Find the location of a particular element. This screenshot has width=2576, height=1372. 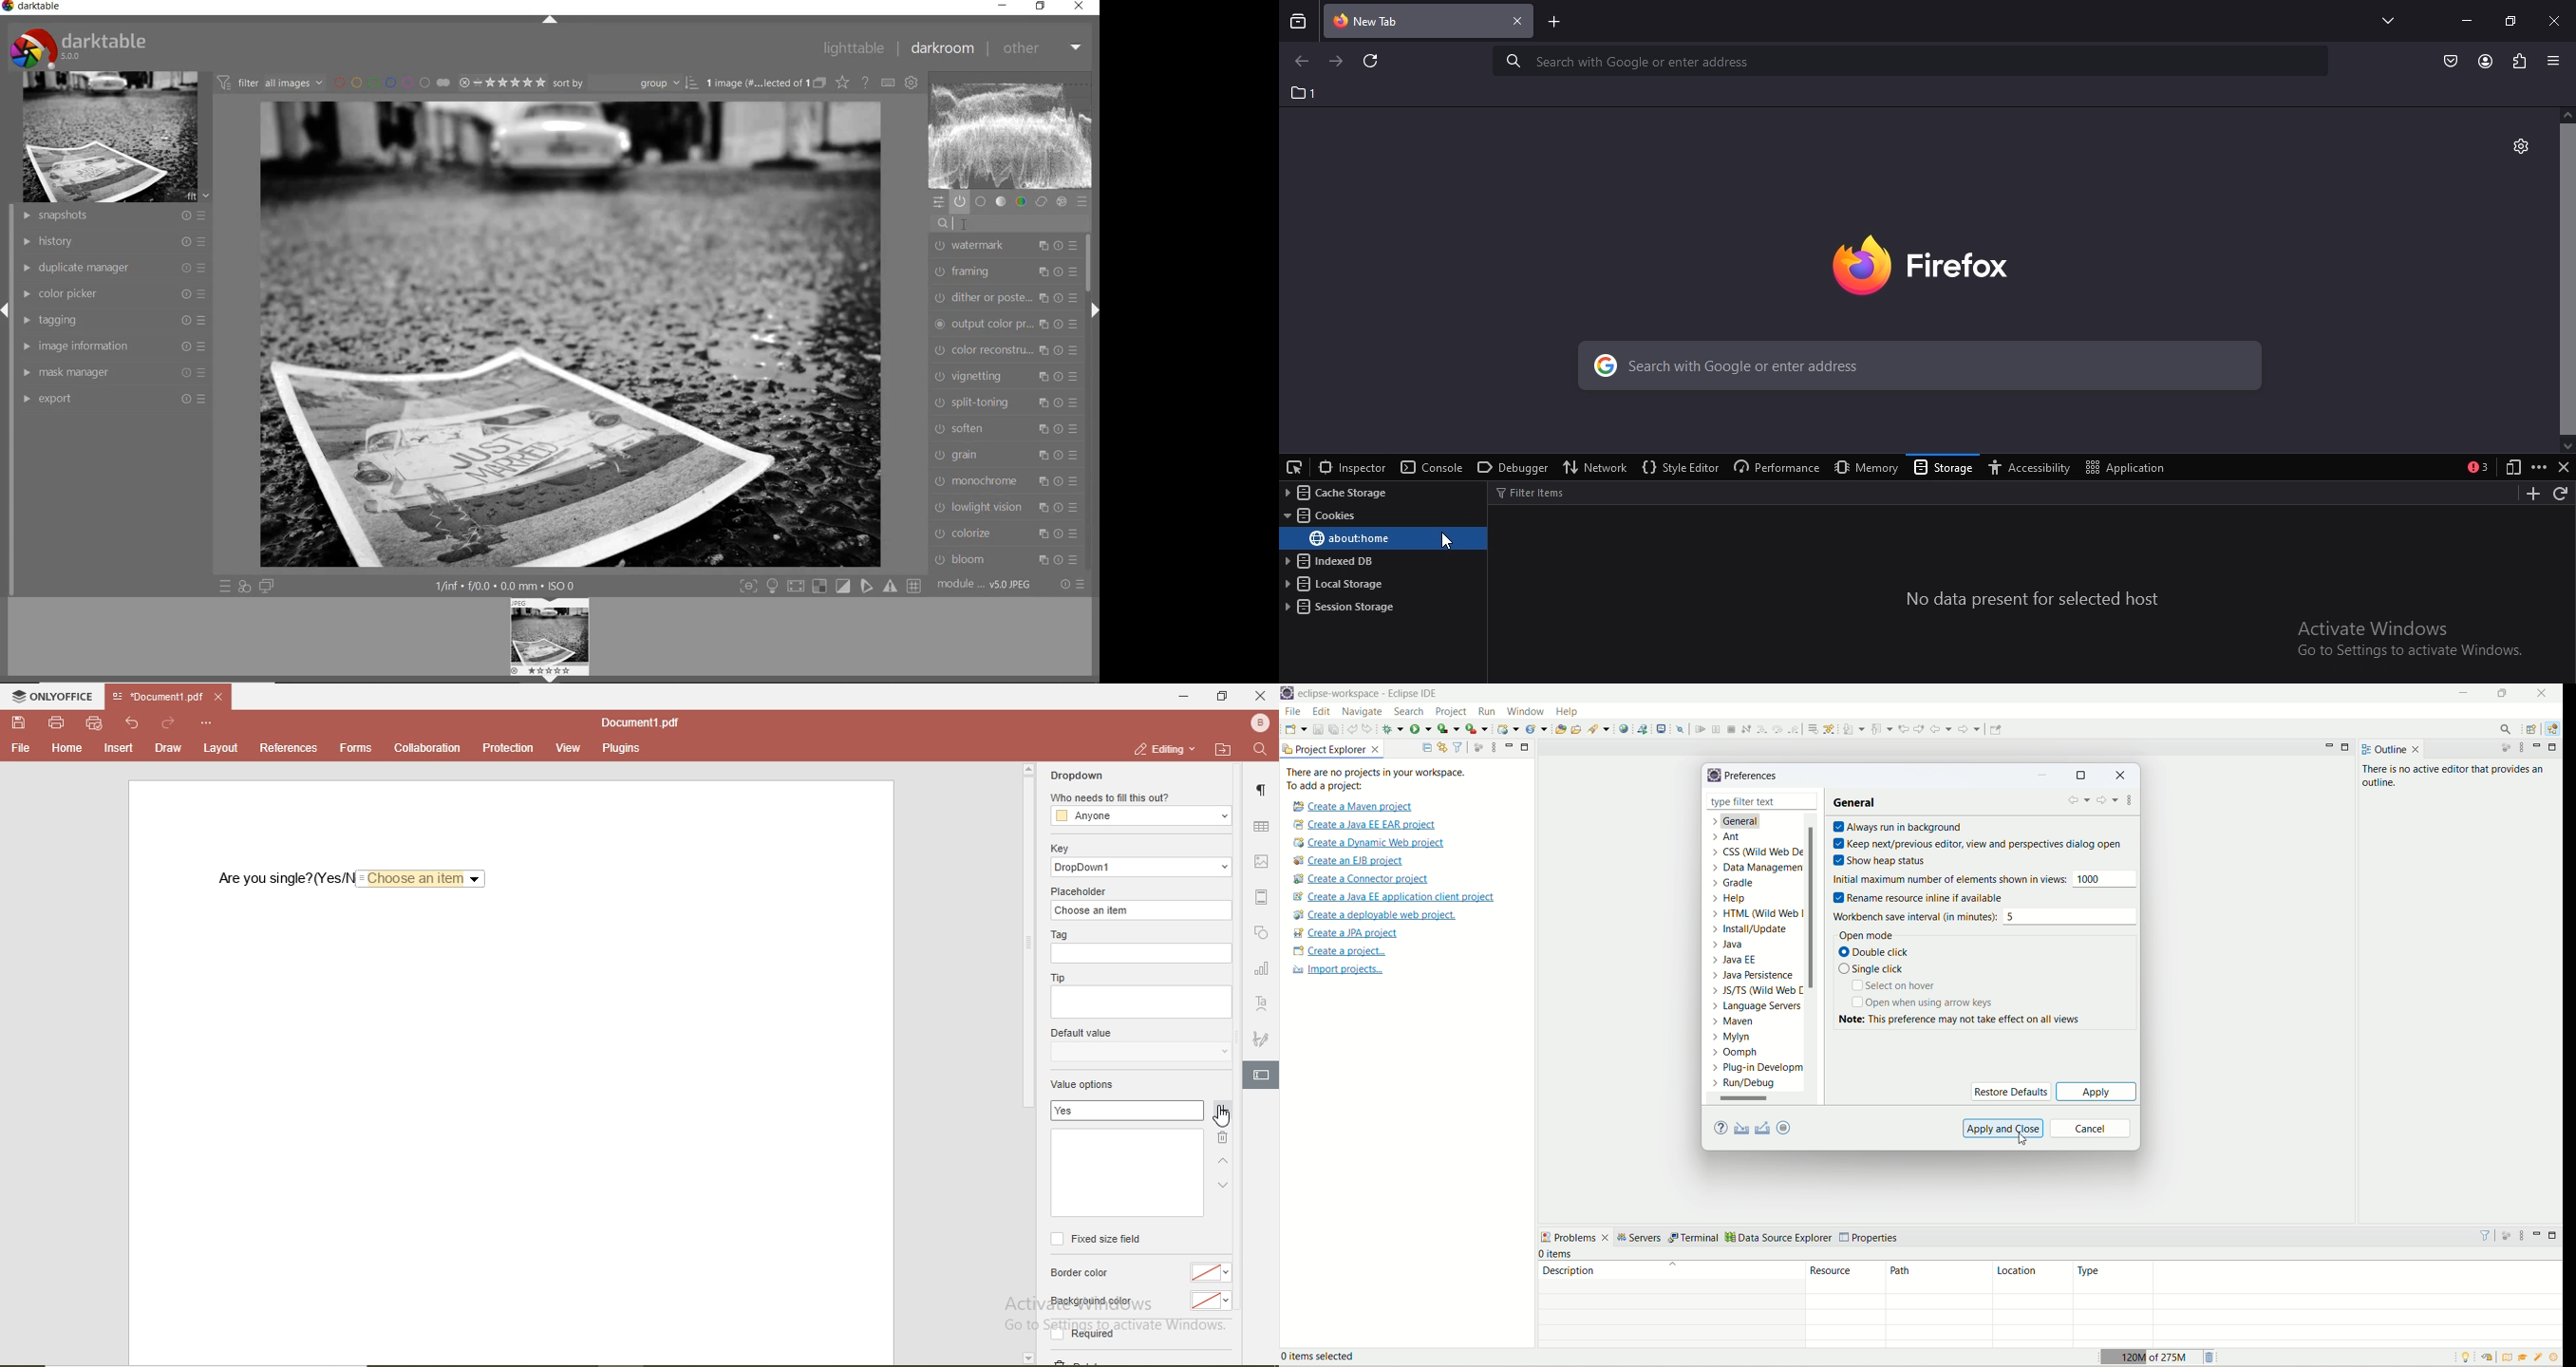

effect is located at coordinates (1061, 202).